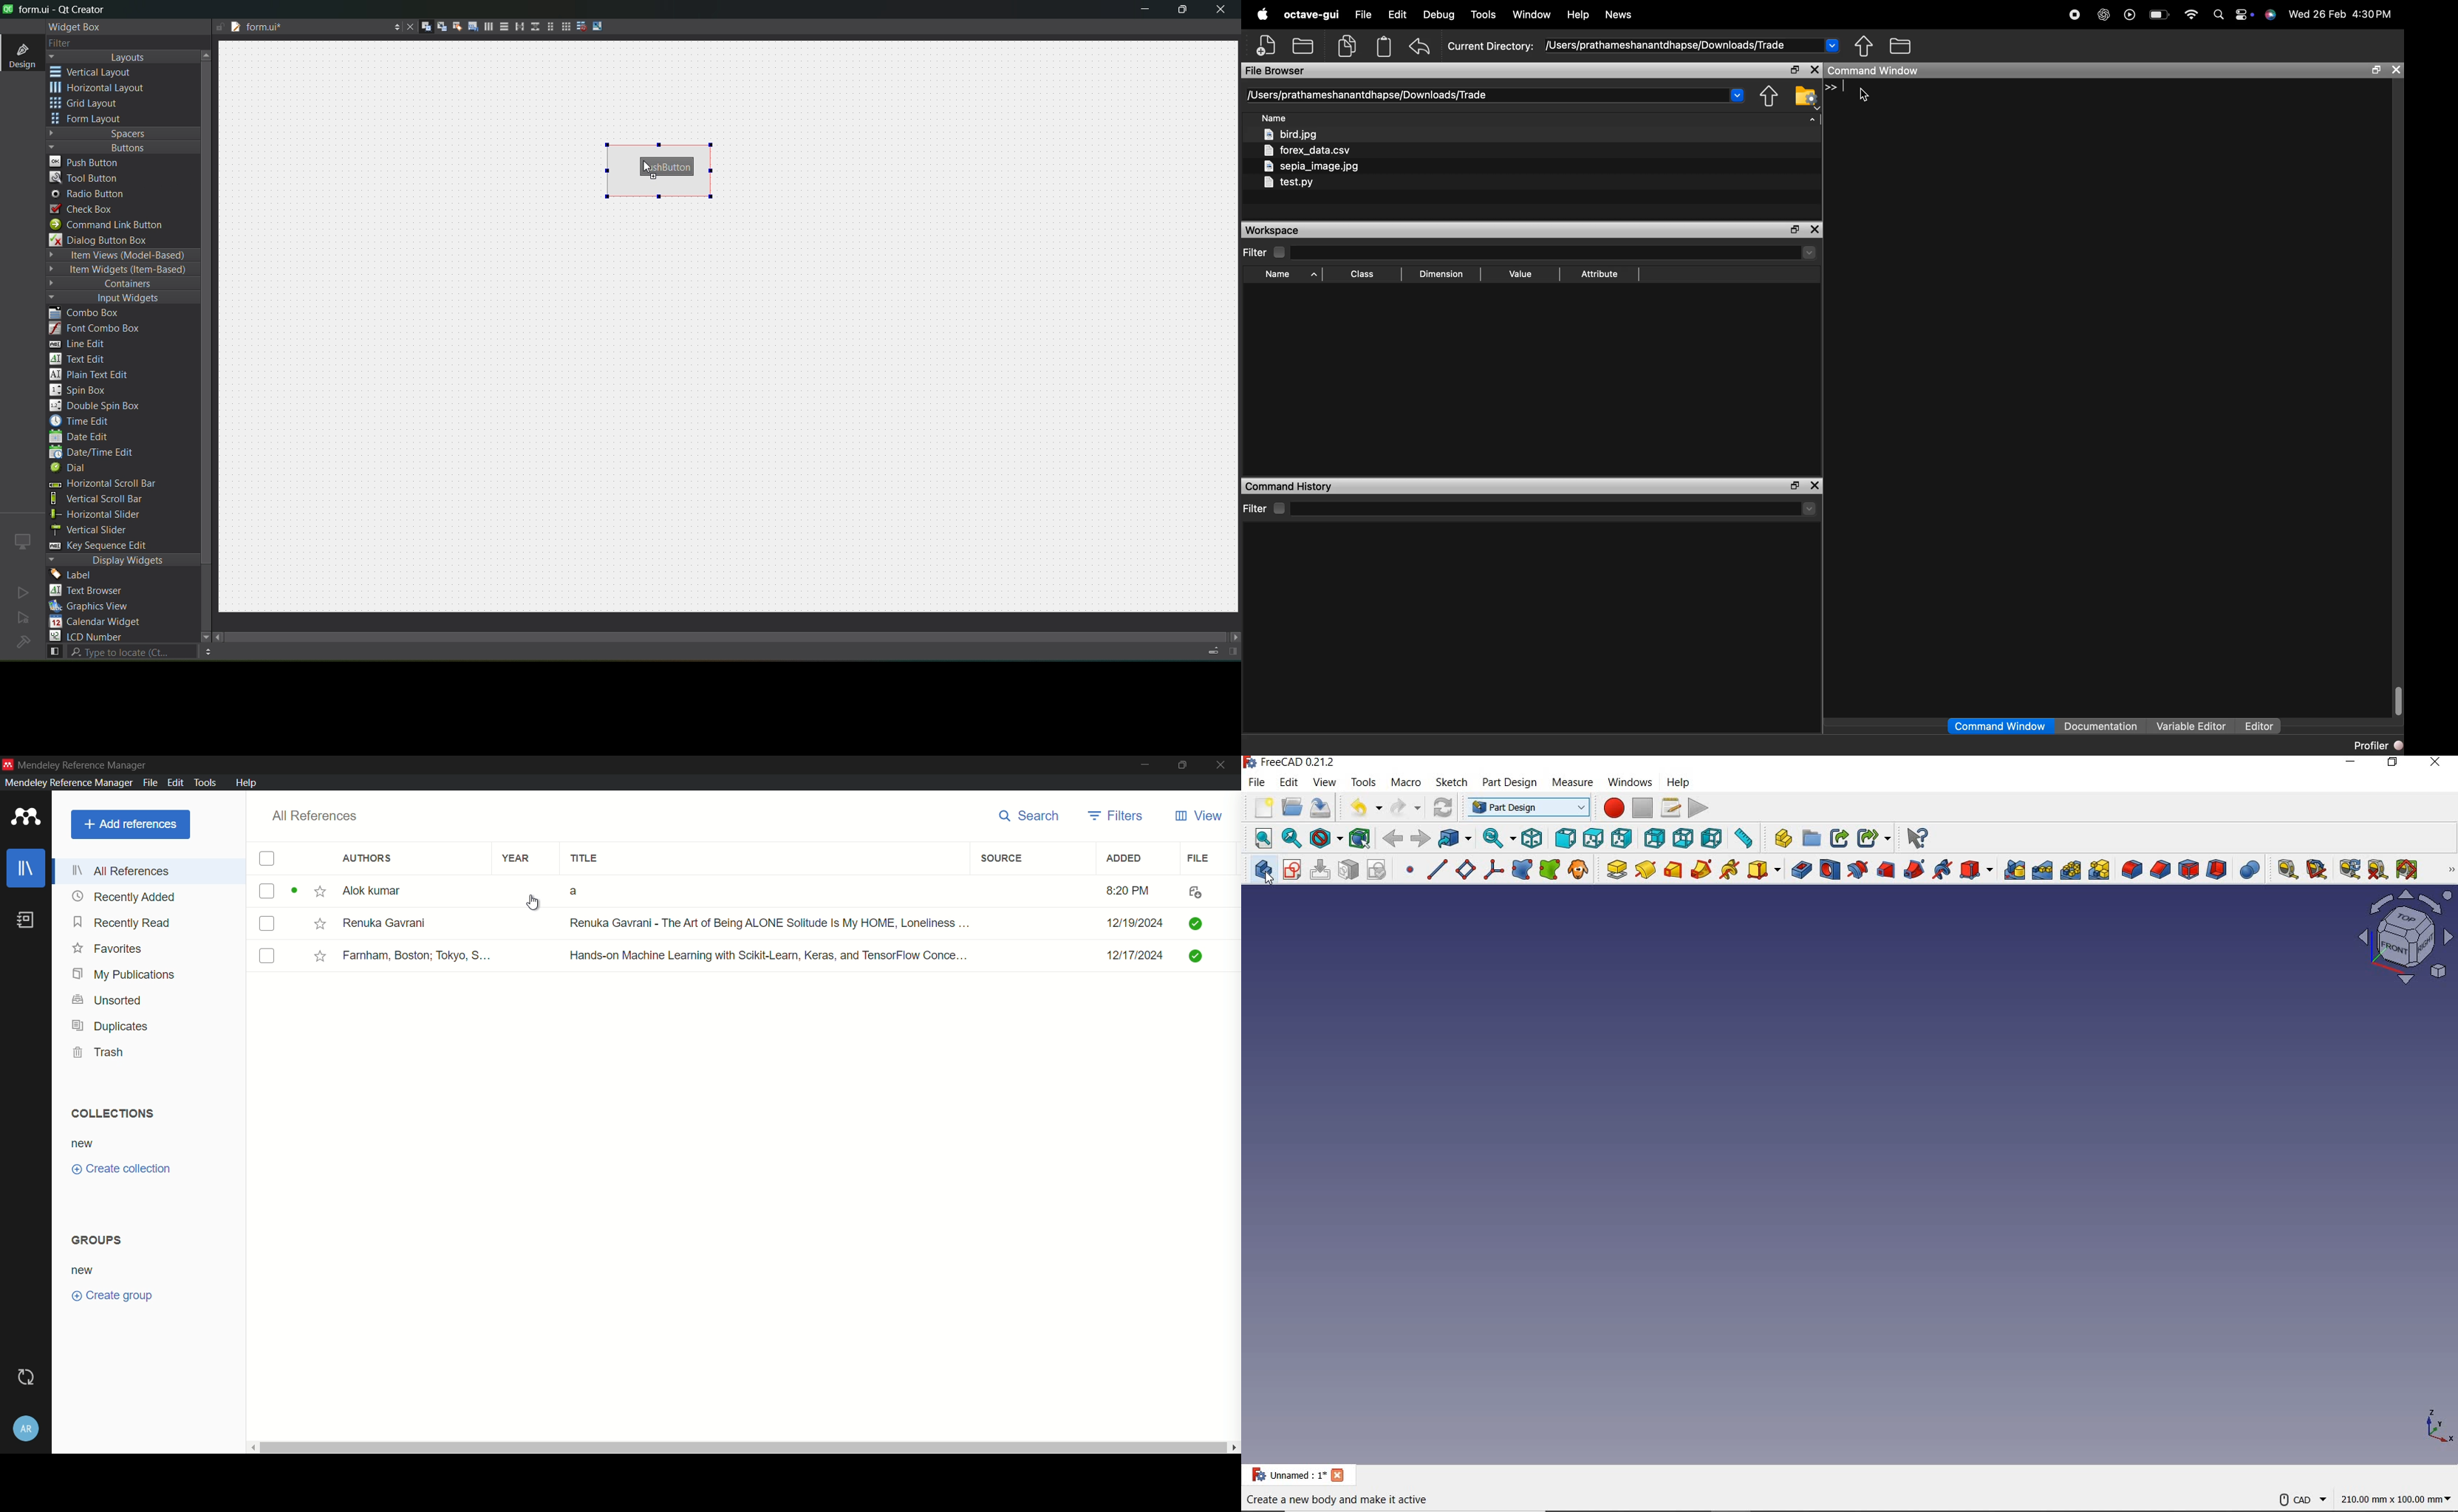 This screenshot has width=2464, height=1512. I want to click on filter, so click(70, 44).